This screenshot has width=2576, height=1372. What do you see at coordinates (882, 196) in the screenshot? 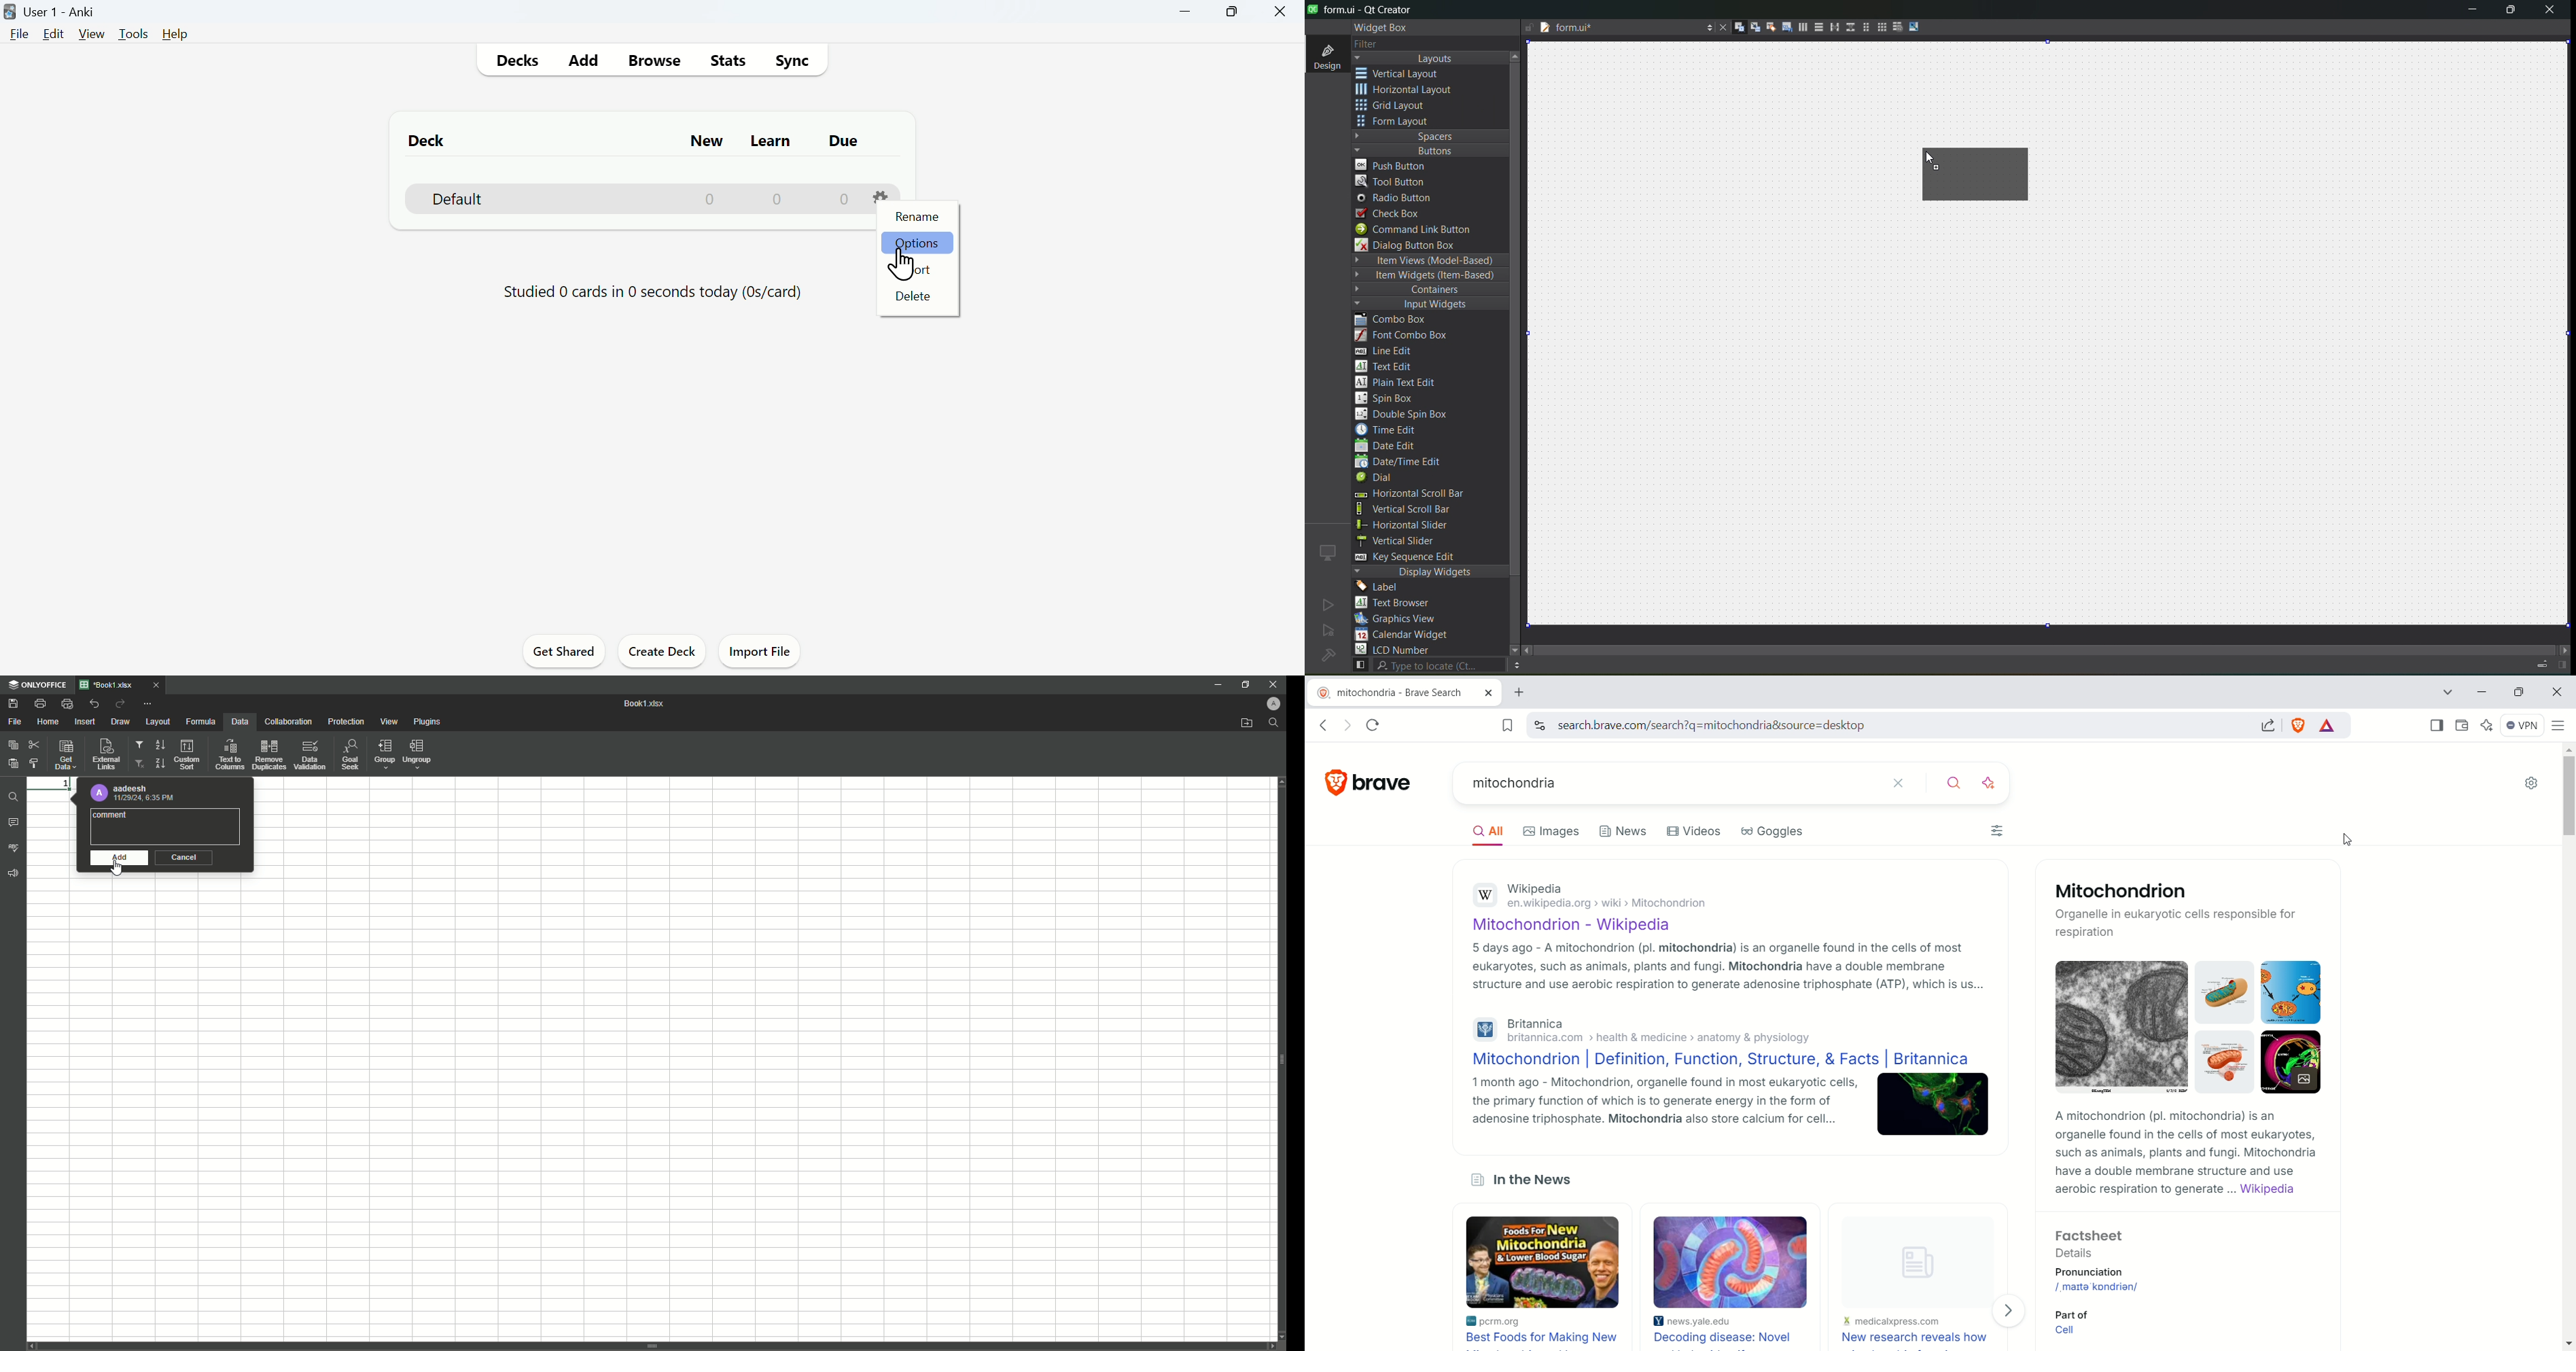
I see `Settings` at bounding box center [882, 196].